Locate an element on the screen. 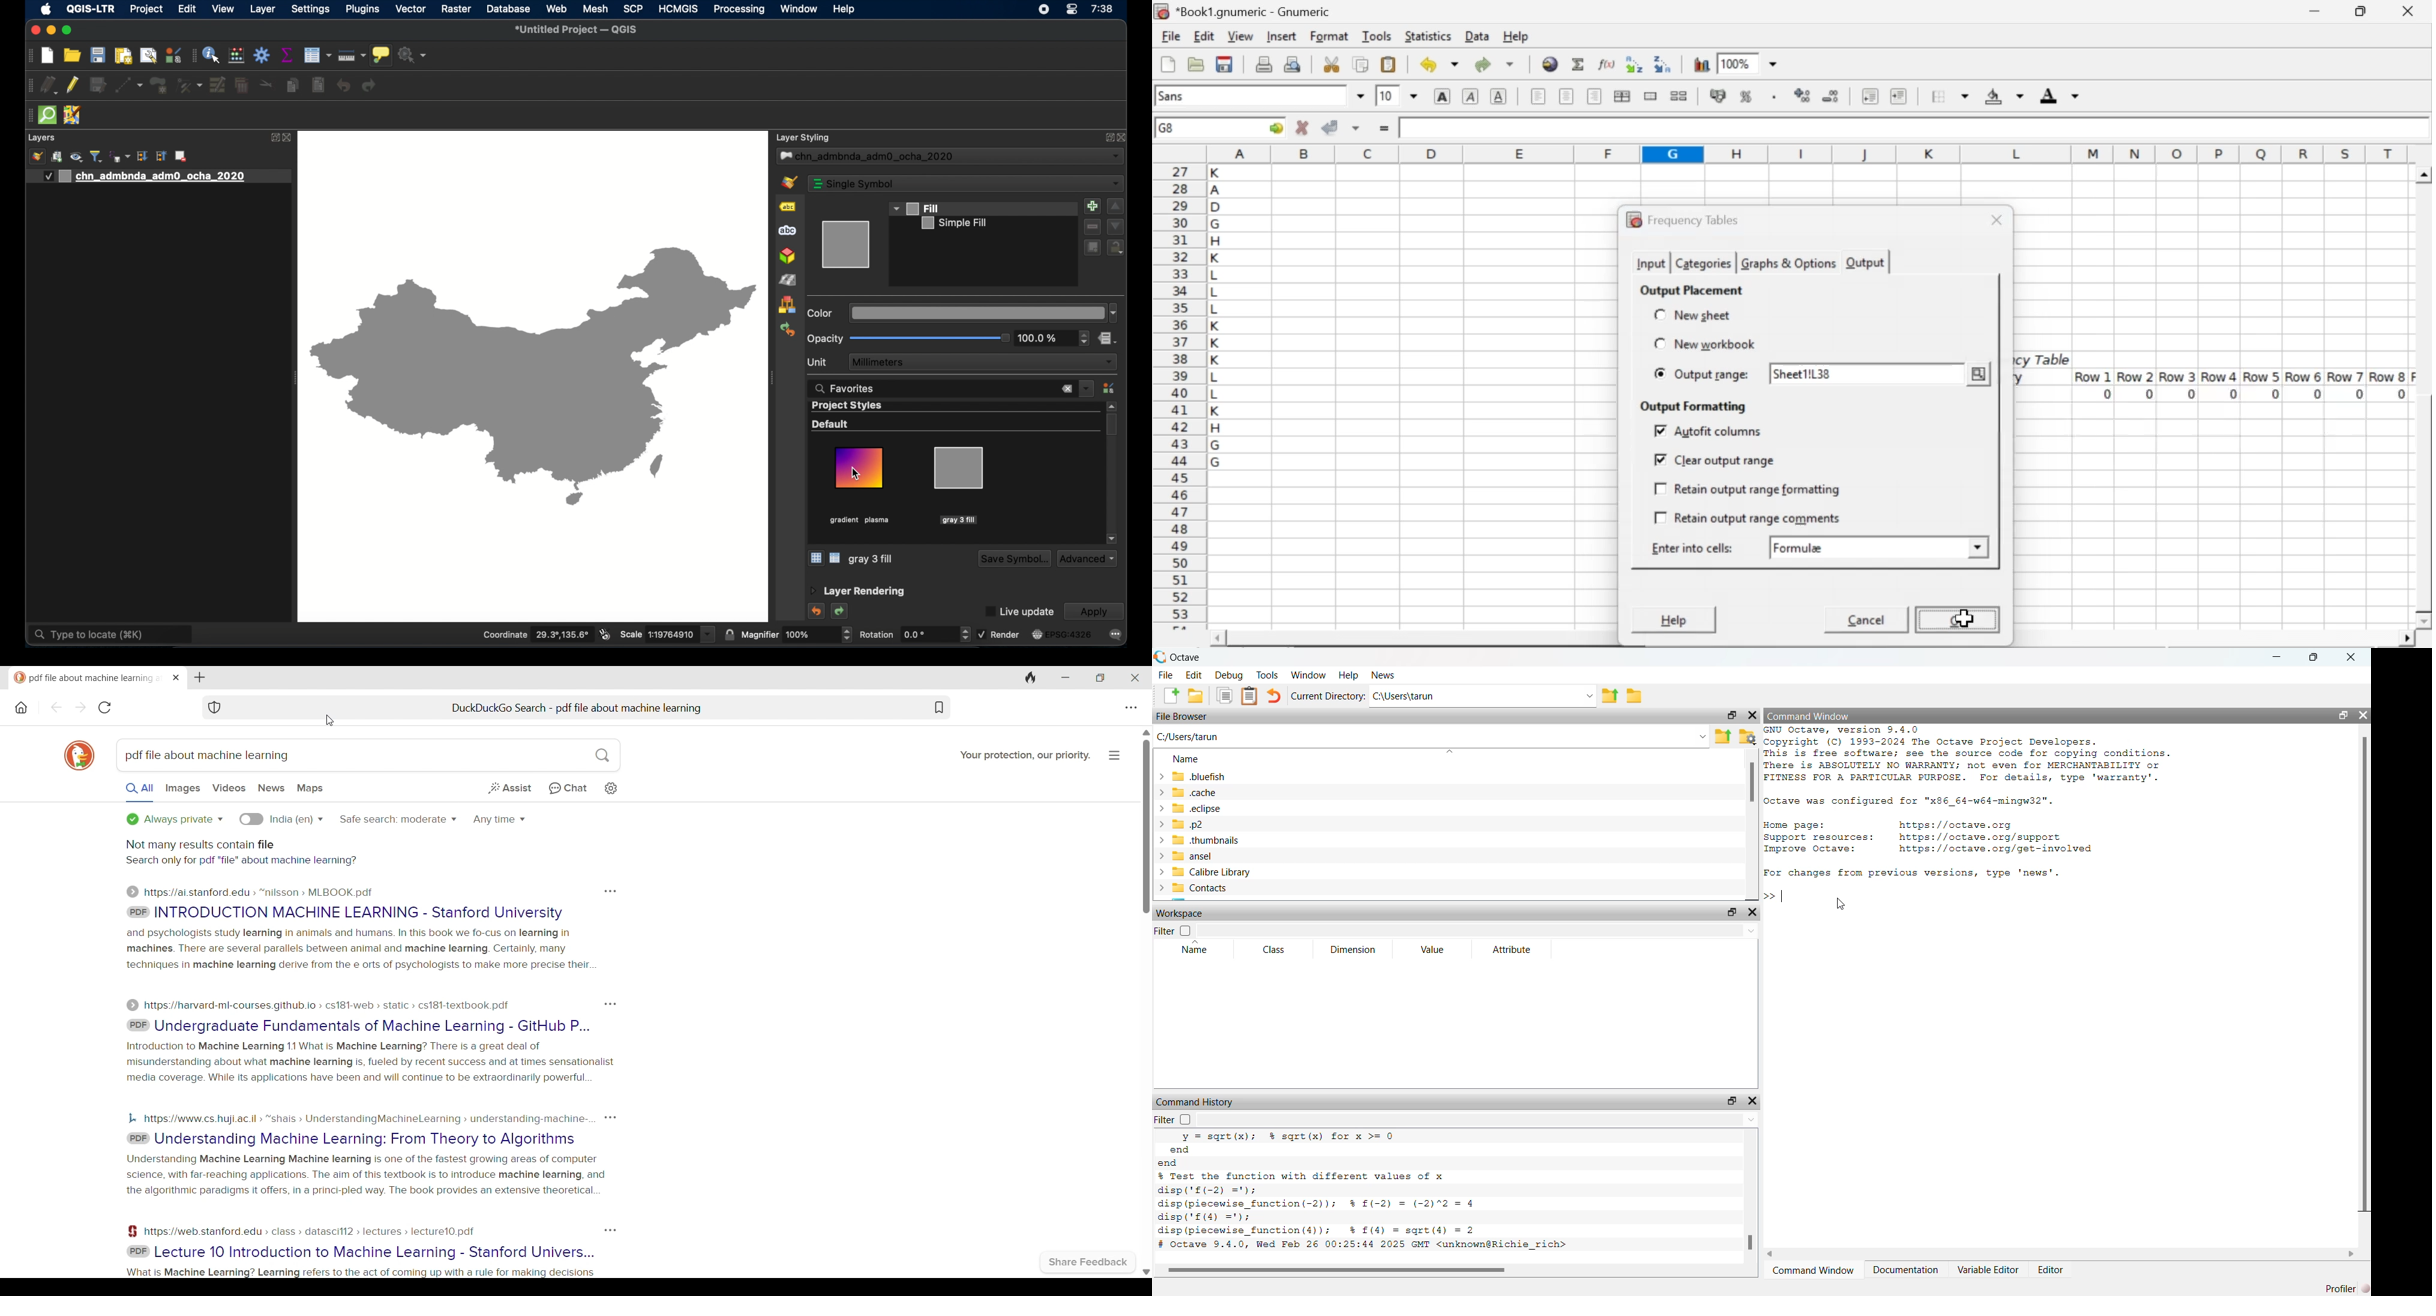  Search news is located at coordinates (271, 788).